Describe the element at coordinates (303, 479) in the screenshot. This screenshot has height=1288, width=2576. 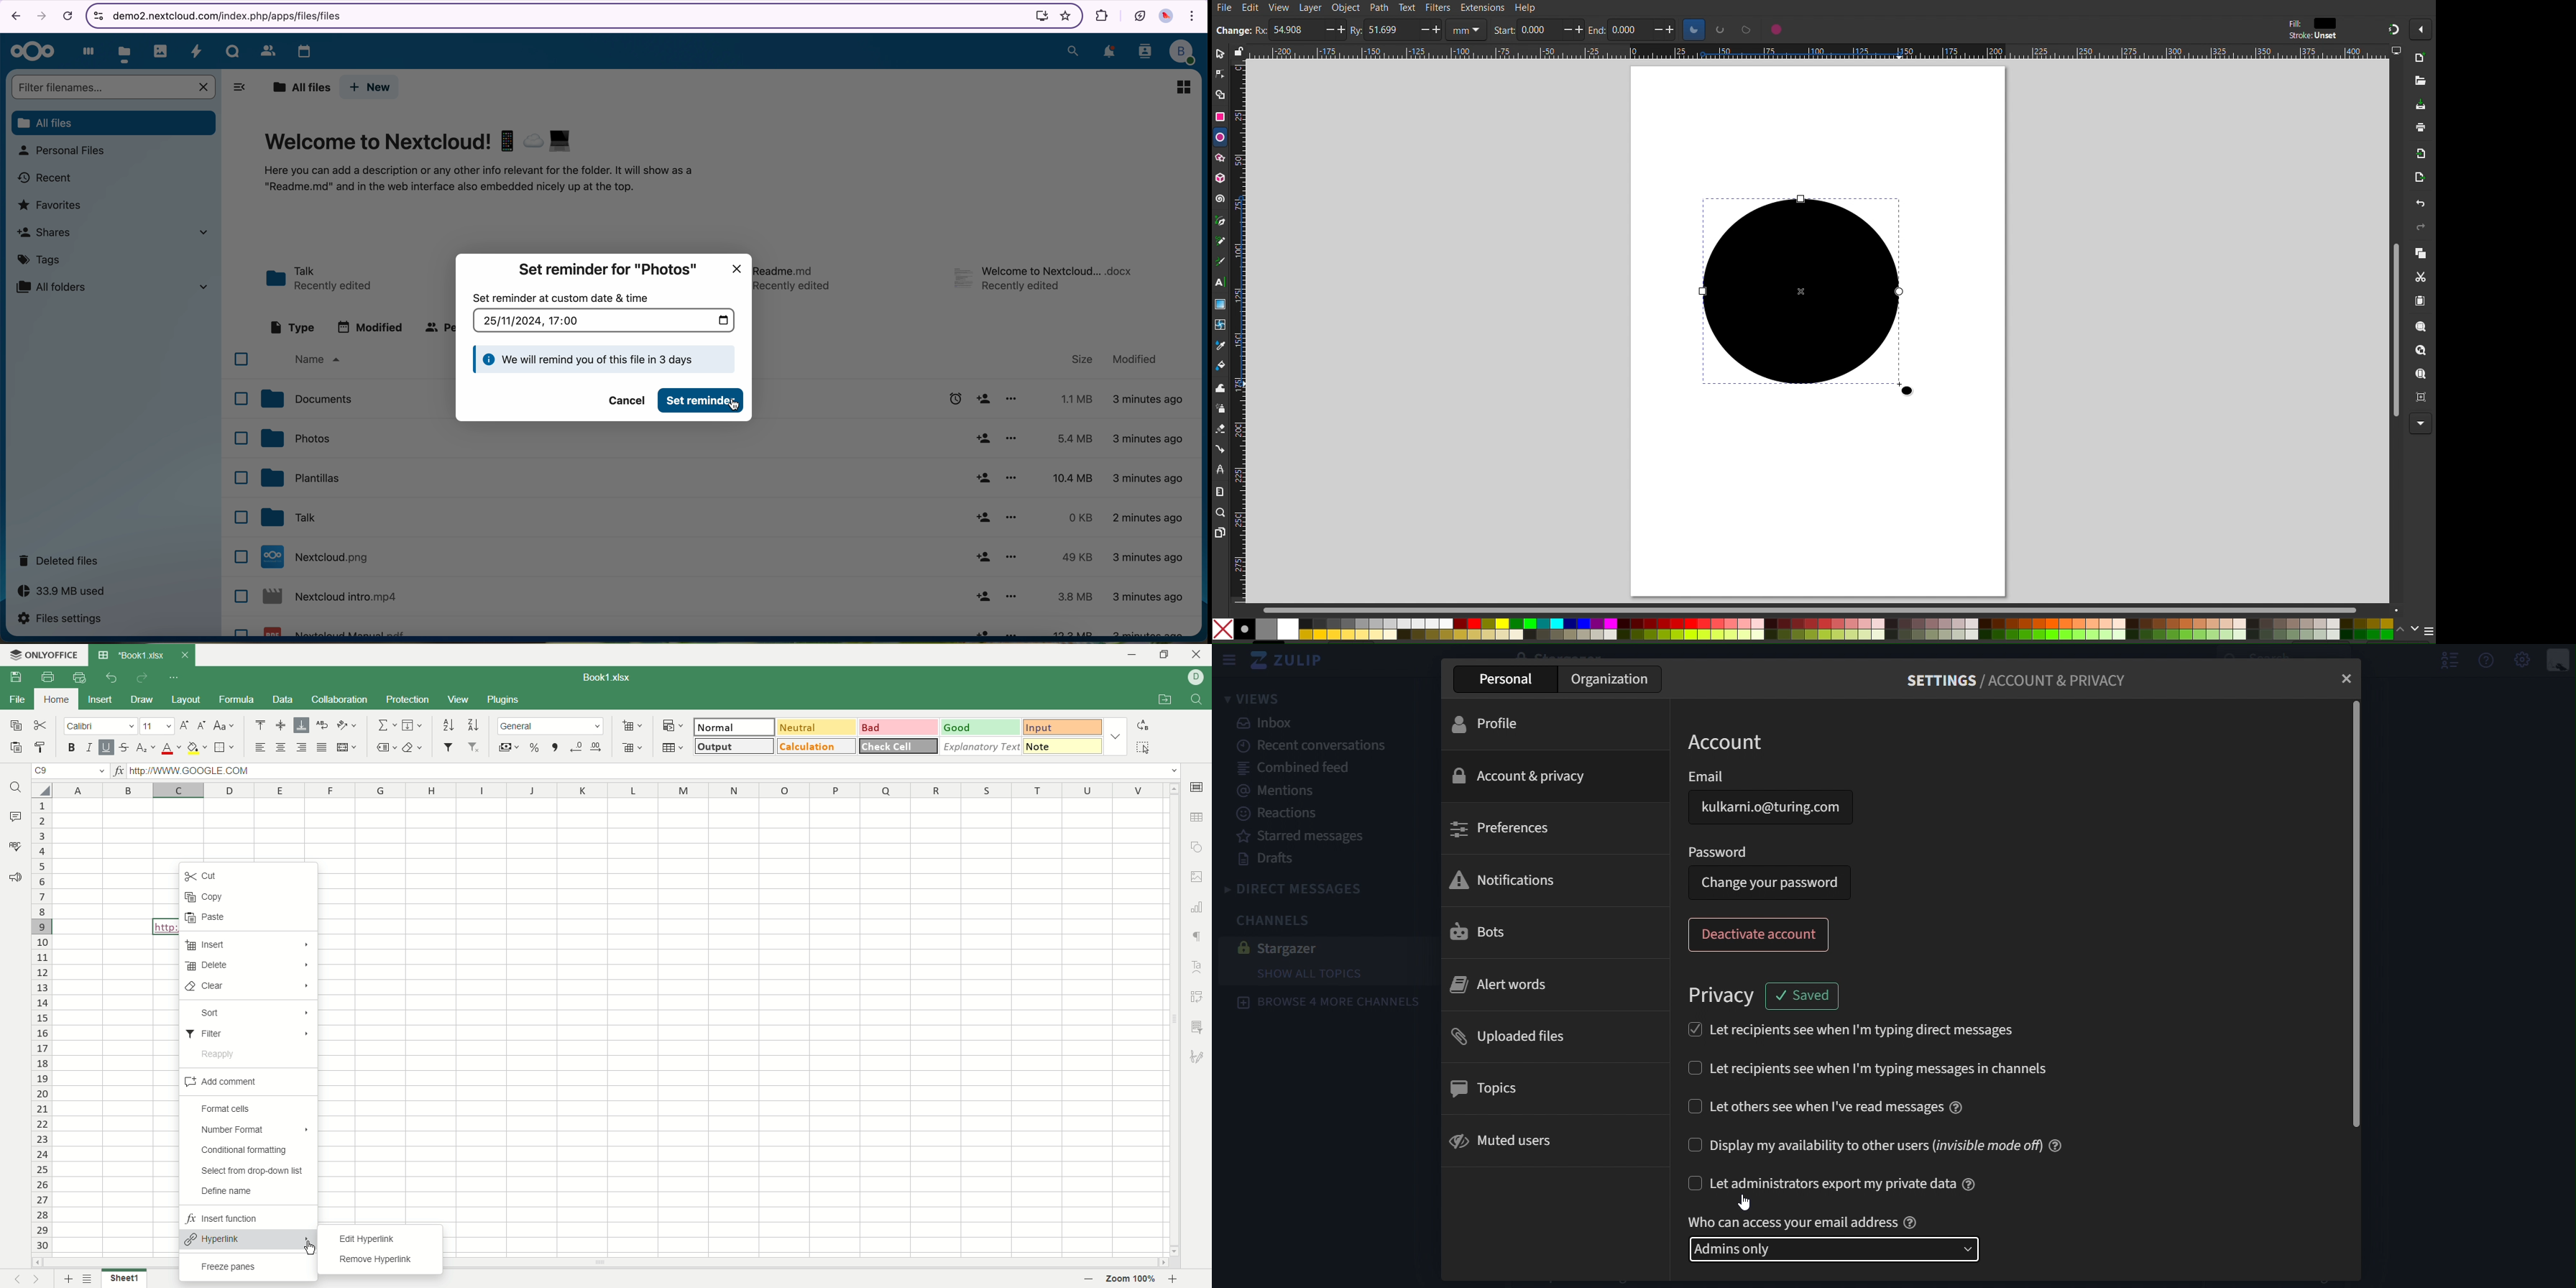
I see `templates` at that location.